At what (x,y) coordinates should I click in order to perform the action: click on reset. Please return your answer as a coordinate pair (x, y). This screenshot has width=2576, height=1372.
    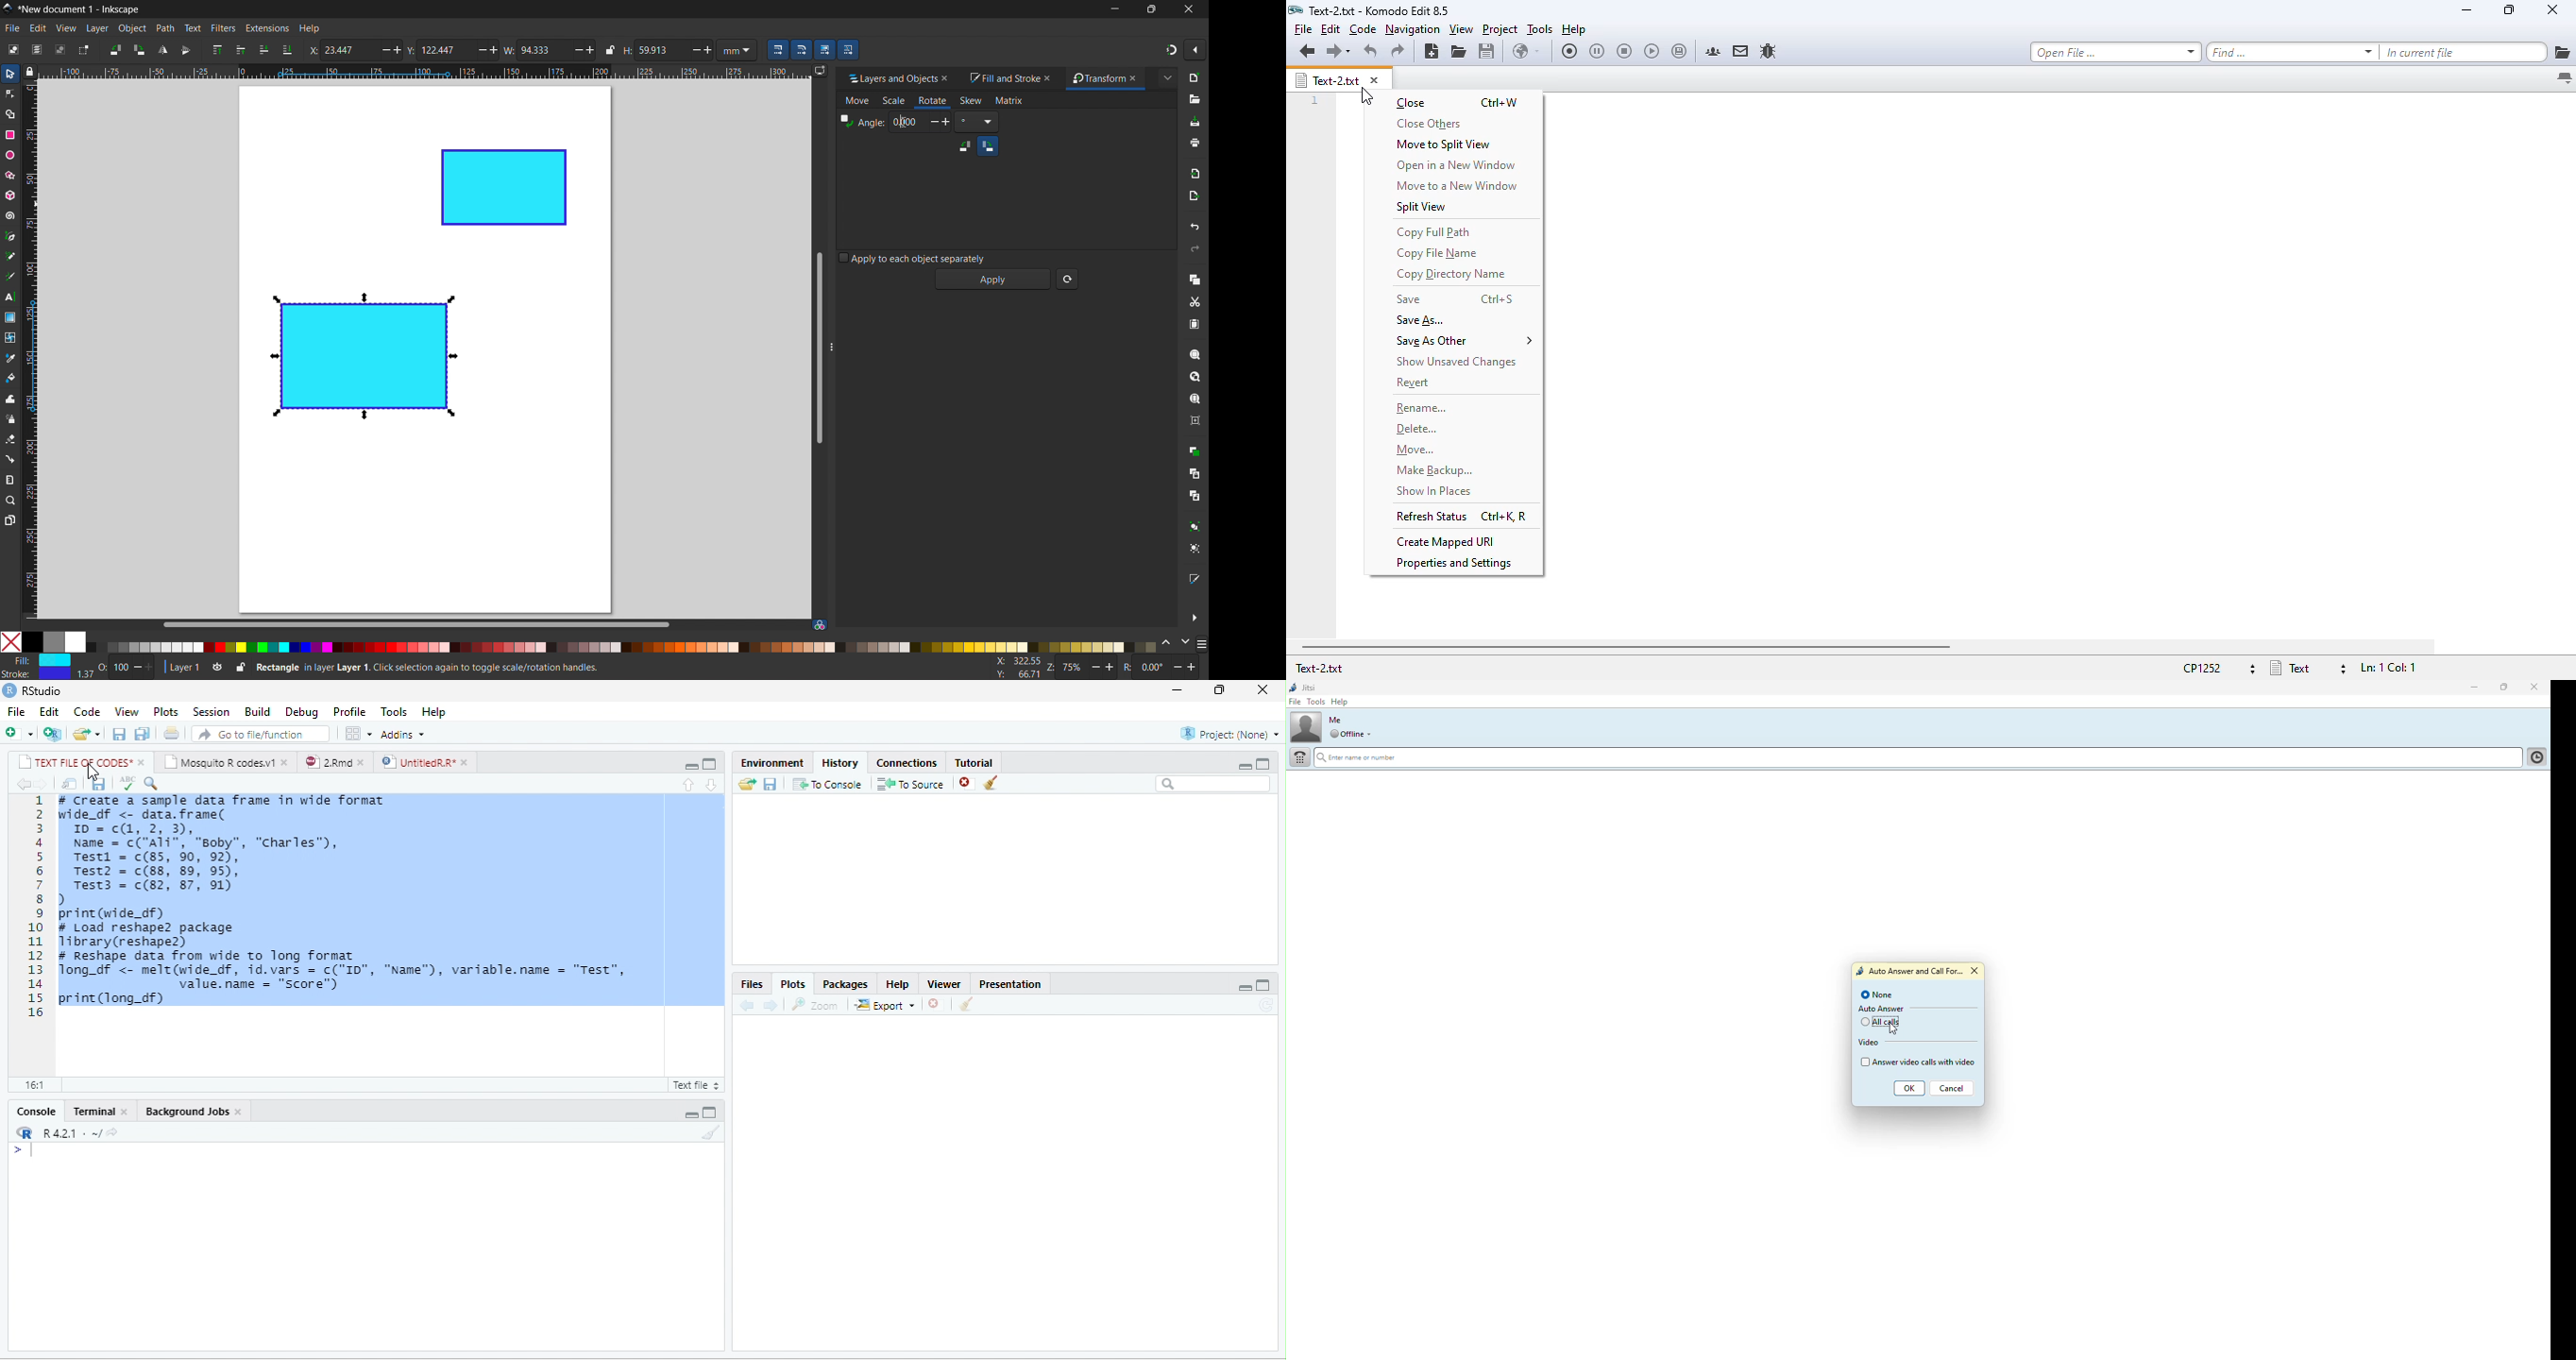
    Looking at the image, I should click on (1067, 279).